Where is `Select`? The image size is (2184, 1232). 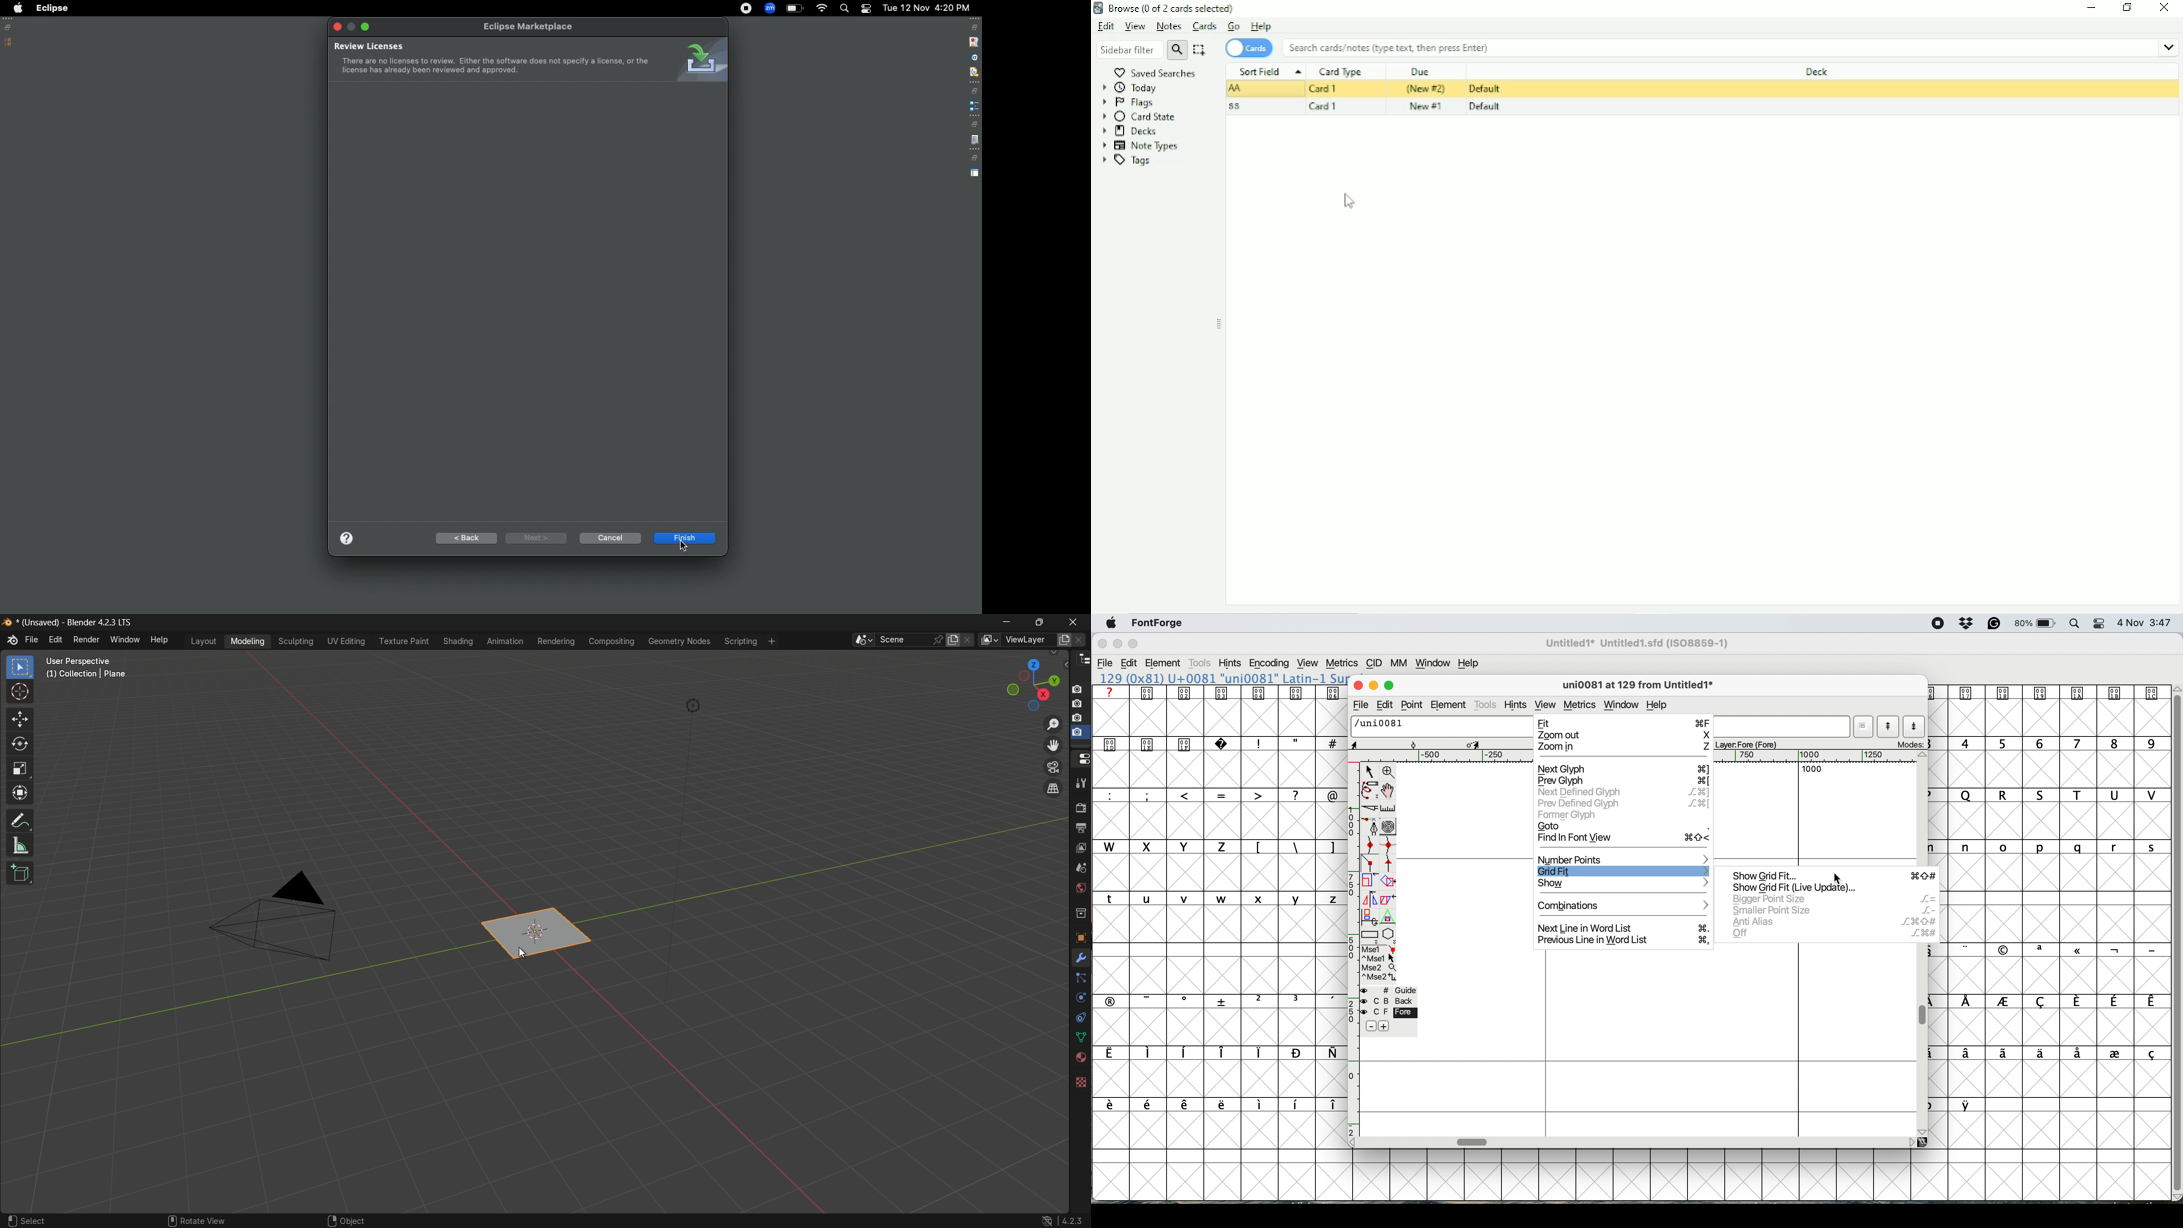
Select is located at coordinates (1200, 51).